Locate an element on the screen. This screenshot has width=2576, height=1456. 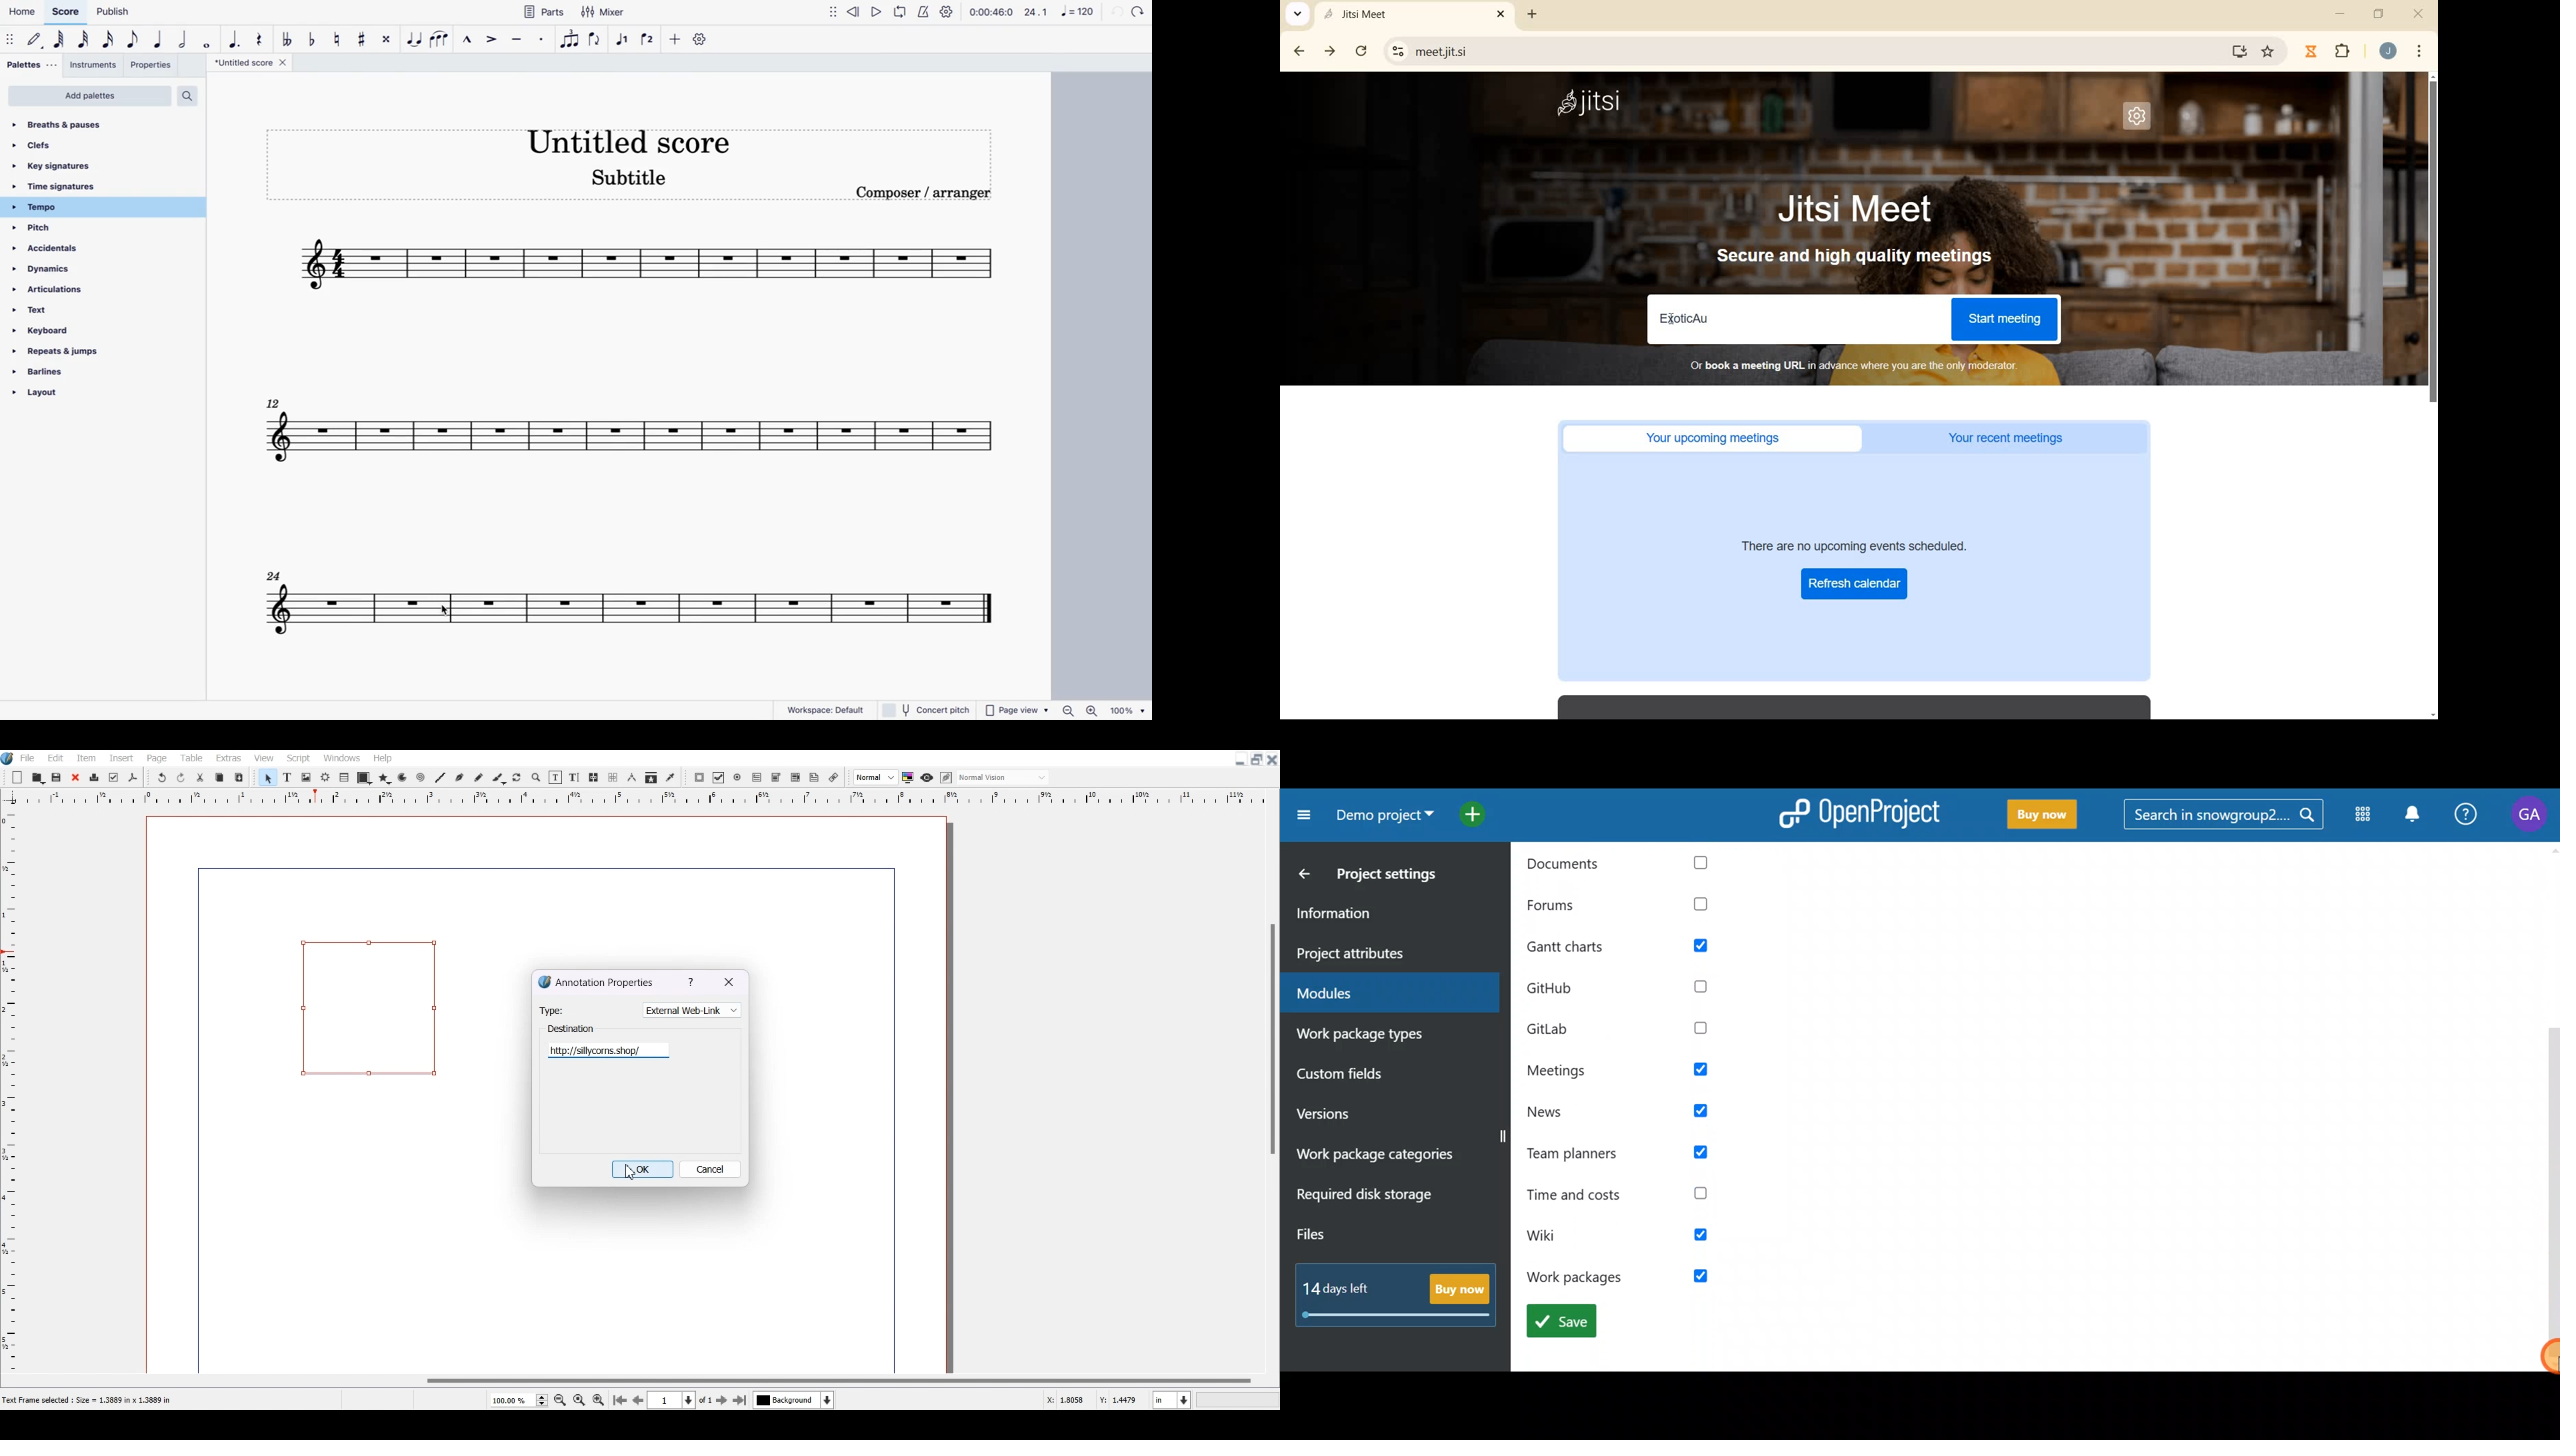
back is located at coordinates (1300, 52).